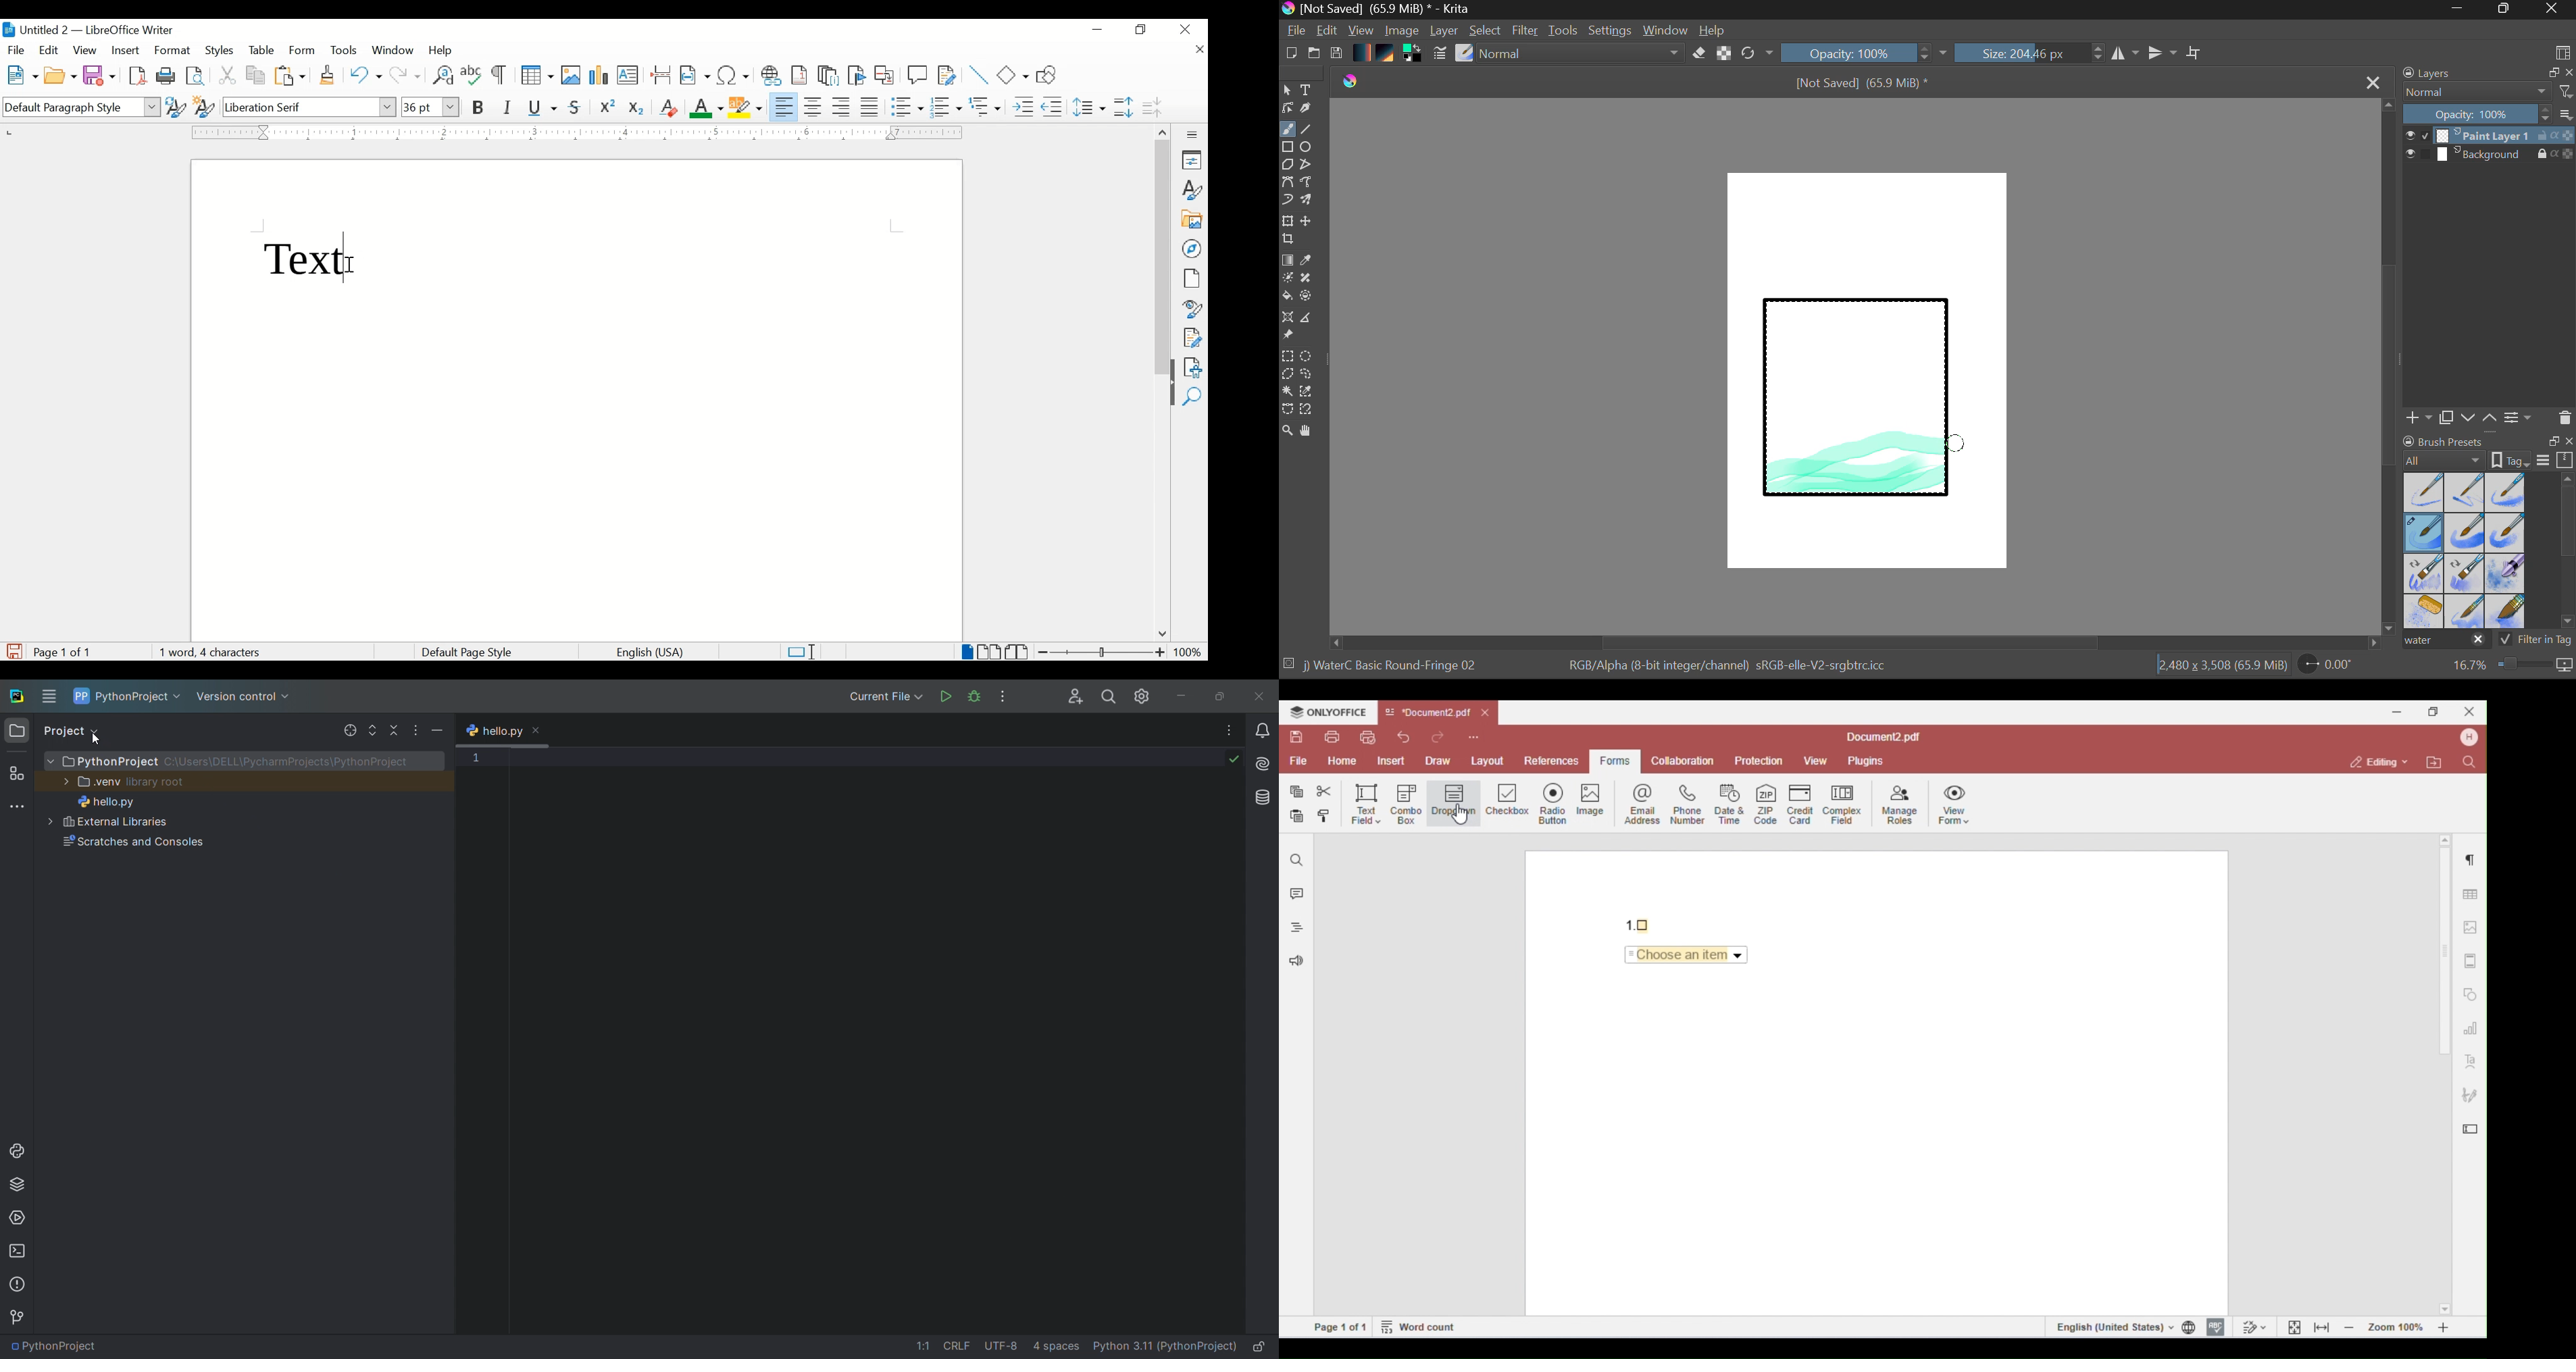 The height and width of the screenshot is (1372, 2576). I want to click on Colors in use, so click(1413, 54).